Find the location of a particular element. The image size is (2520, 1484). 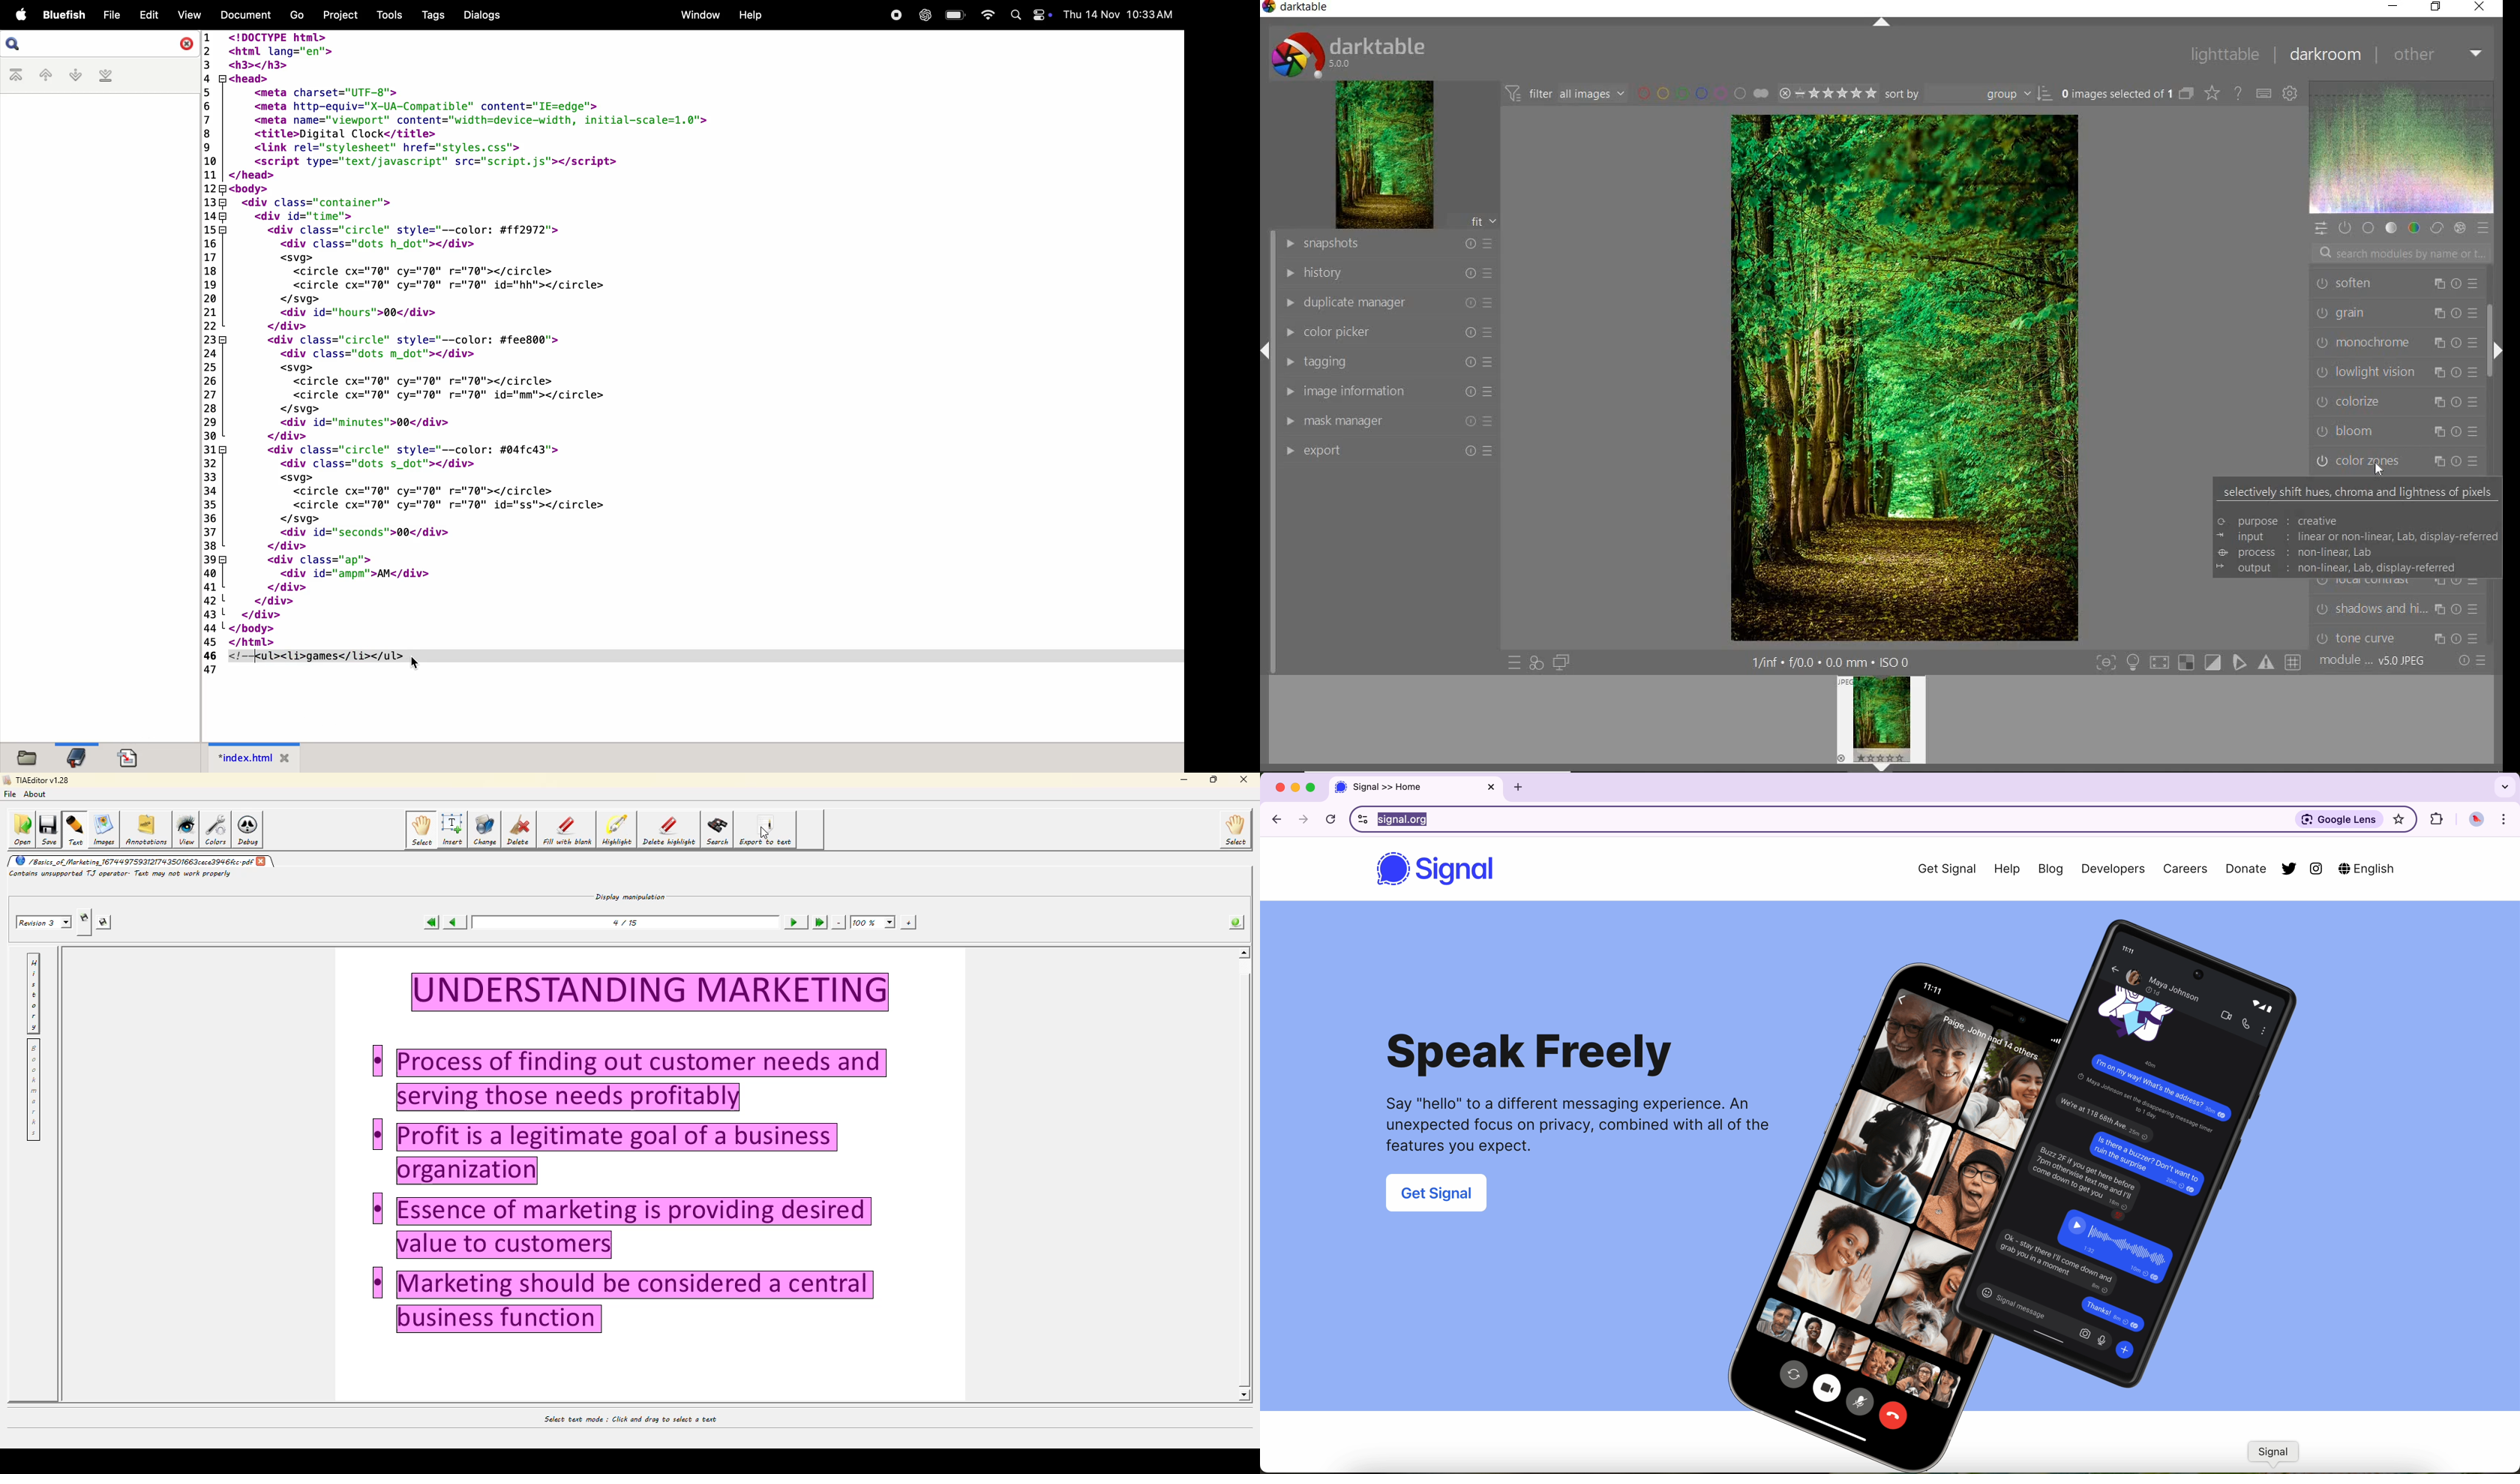

color zones is located at coordinates (2394, 461).